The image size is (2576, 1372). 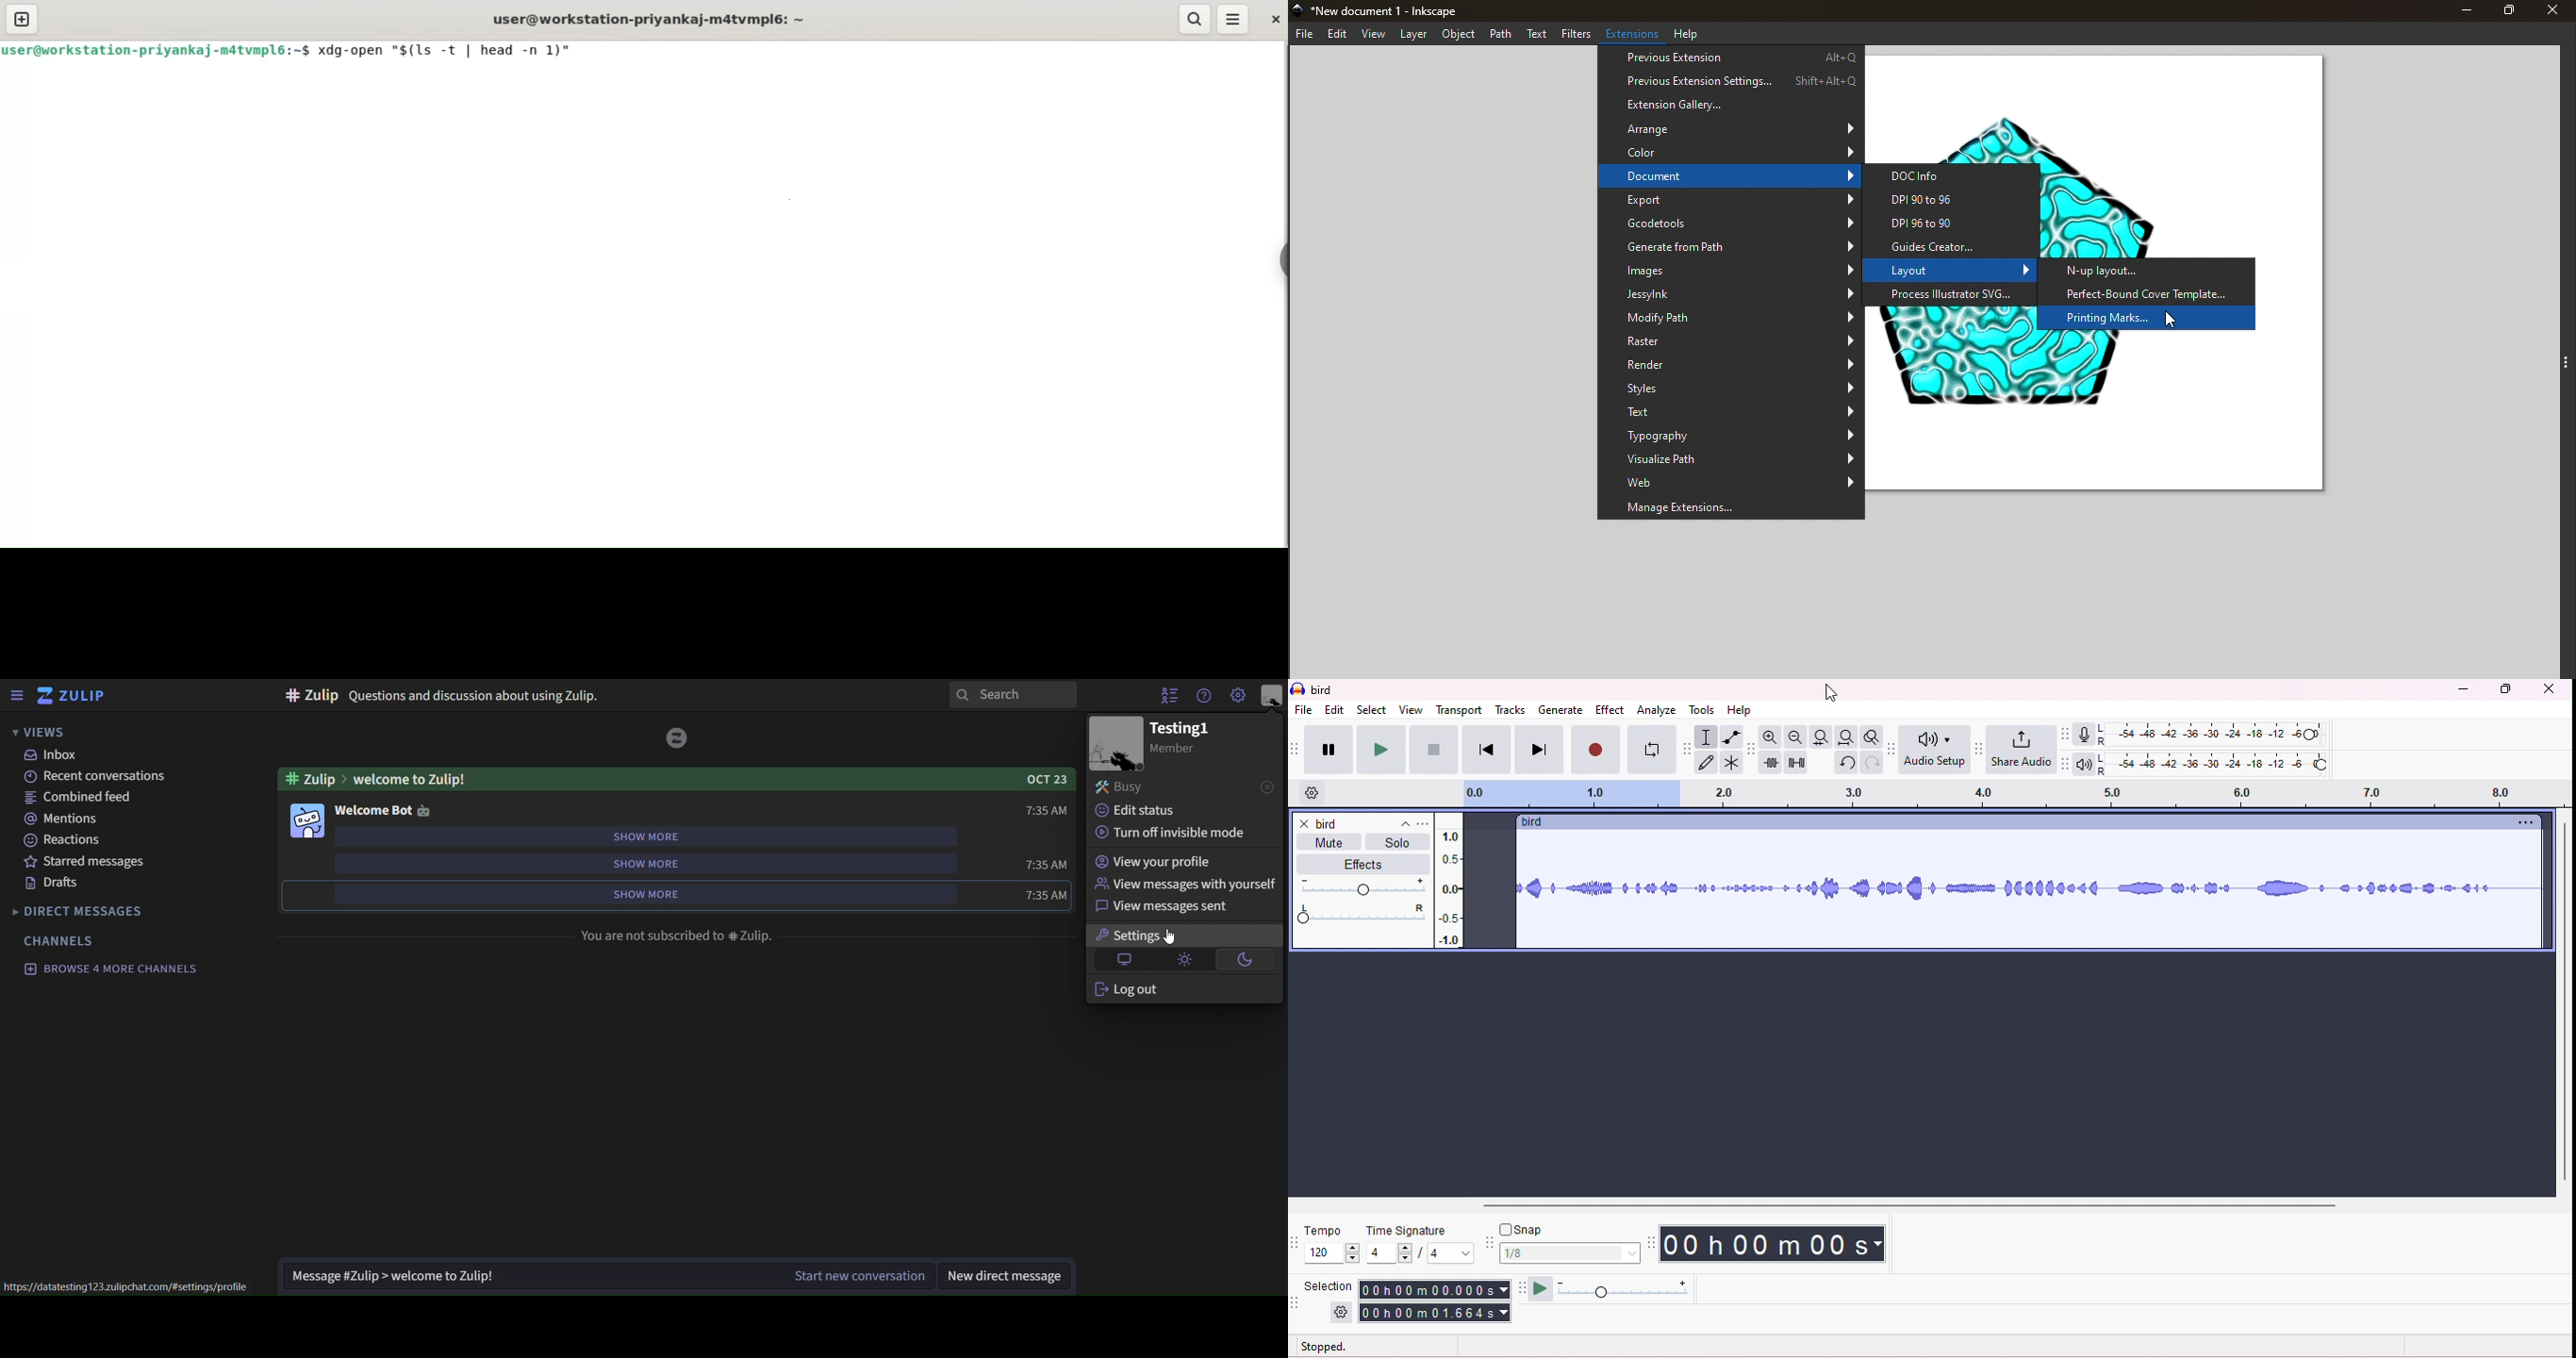 What do you see at coordinates (1373, 709) in the screenshot?
I see `select` at bounding box center [1373, 709].